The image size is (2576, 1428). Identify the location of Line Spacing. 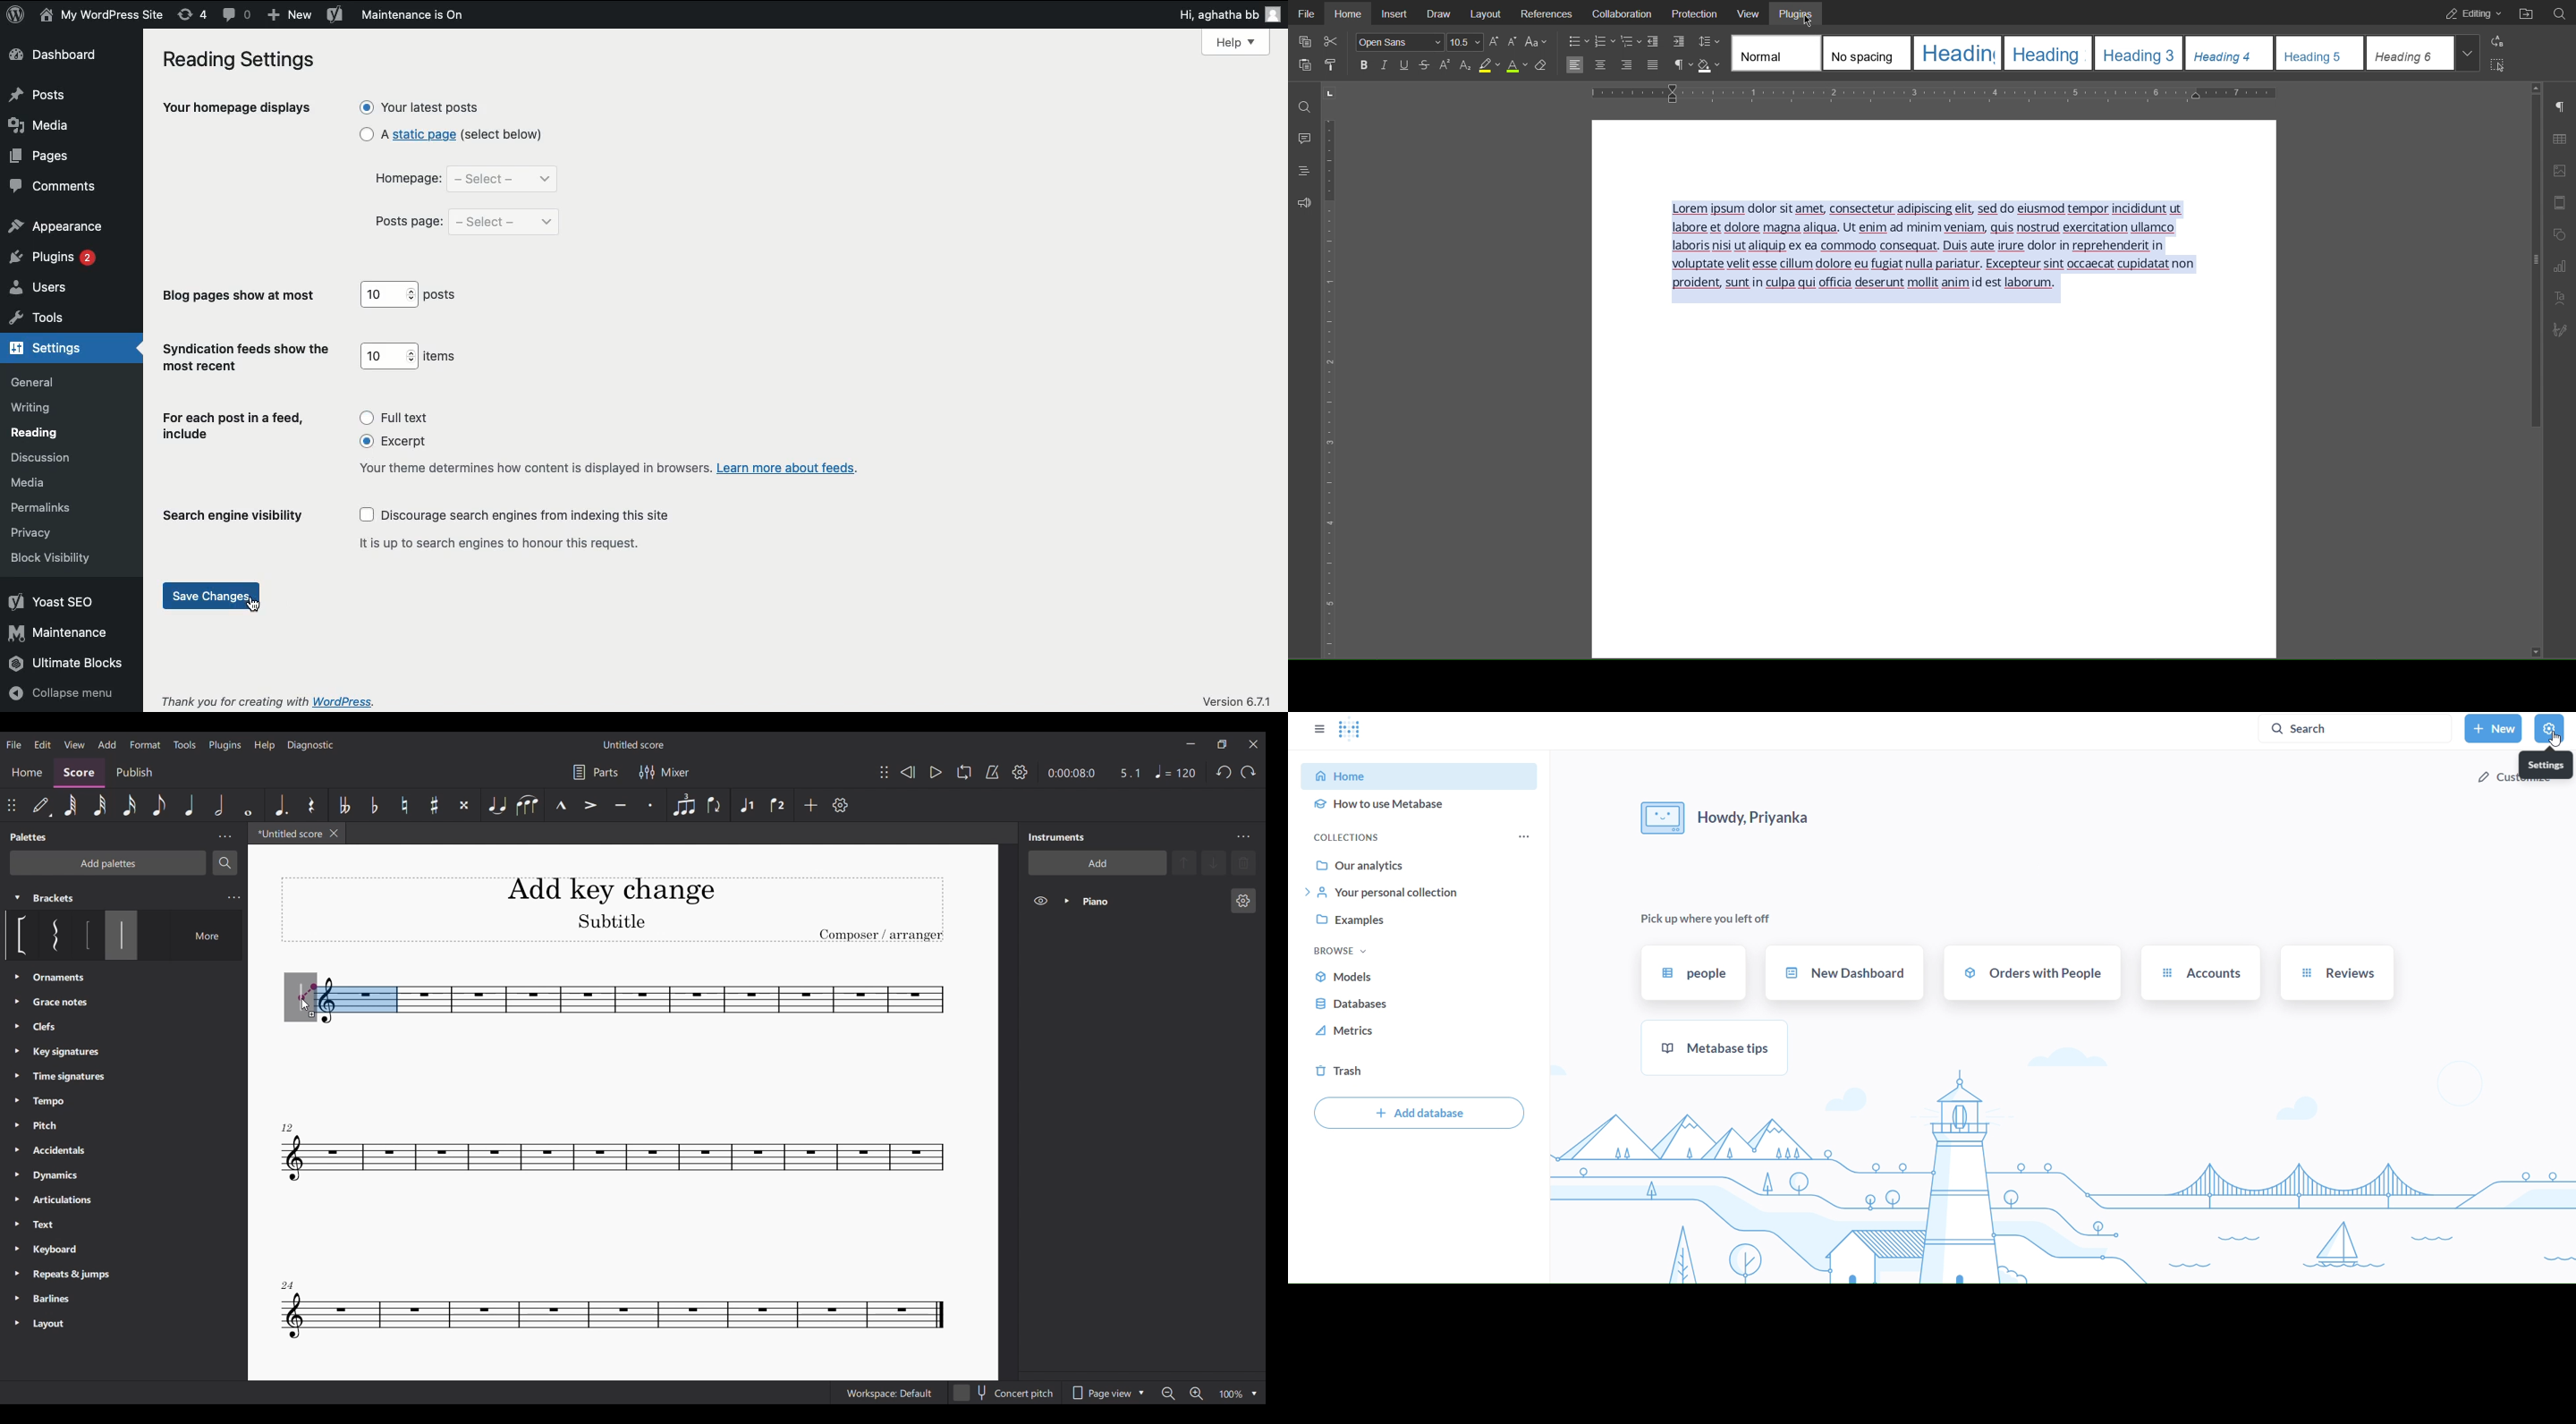
(1709, 41).